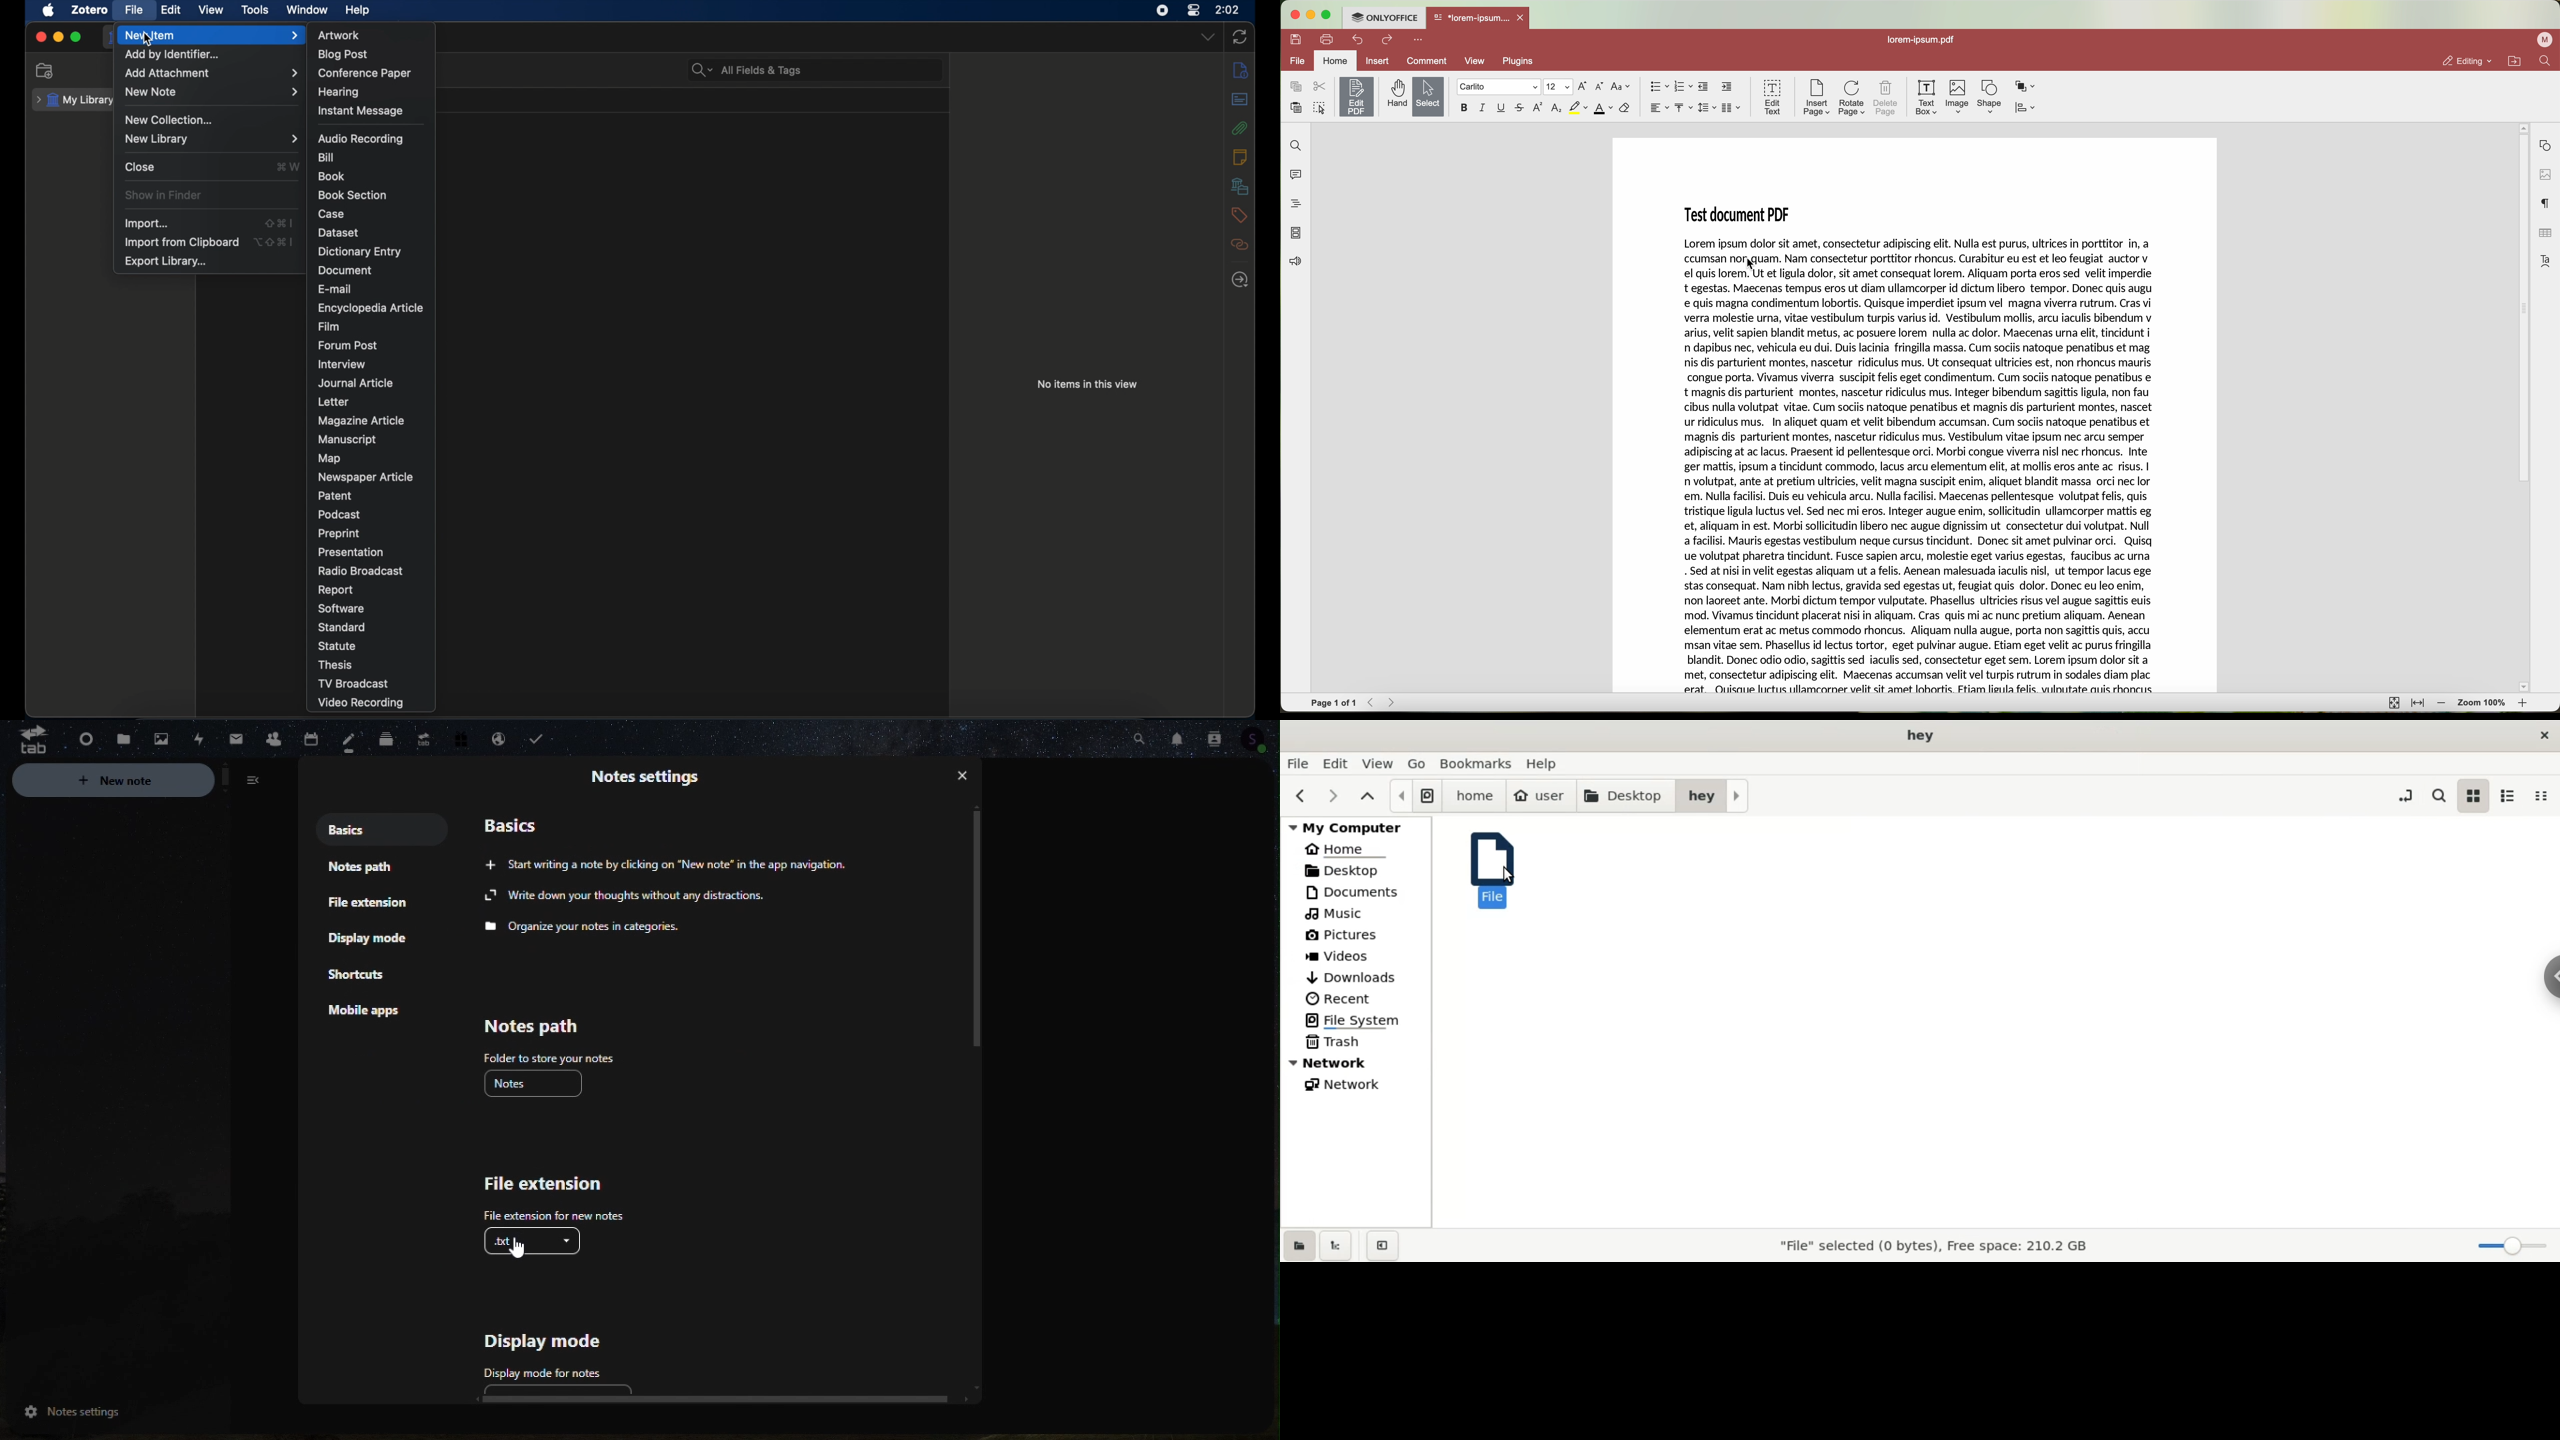 This screenshot has height=1456, width=2576. What do you see at coordinates (365, 74) in the screenshot?
I see `conference paper` at bounding box center [365, 74].